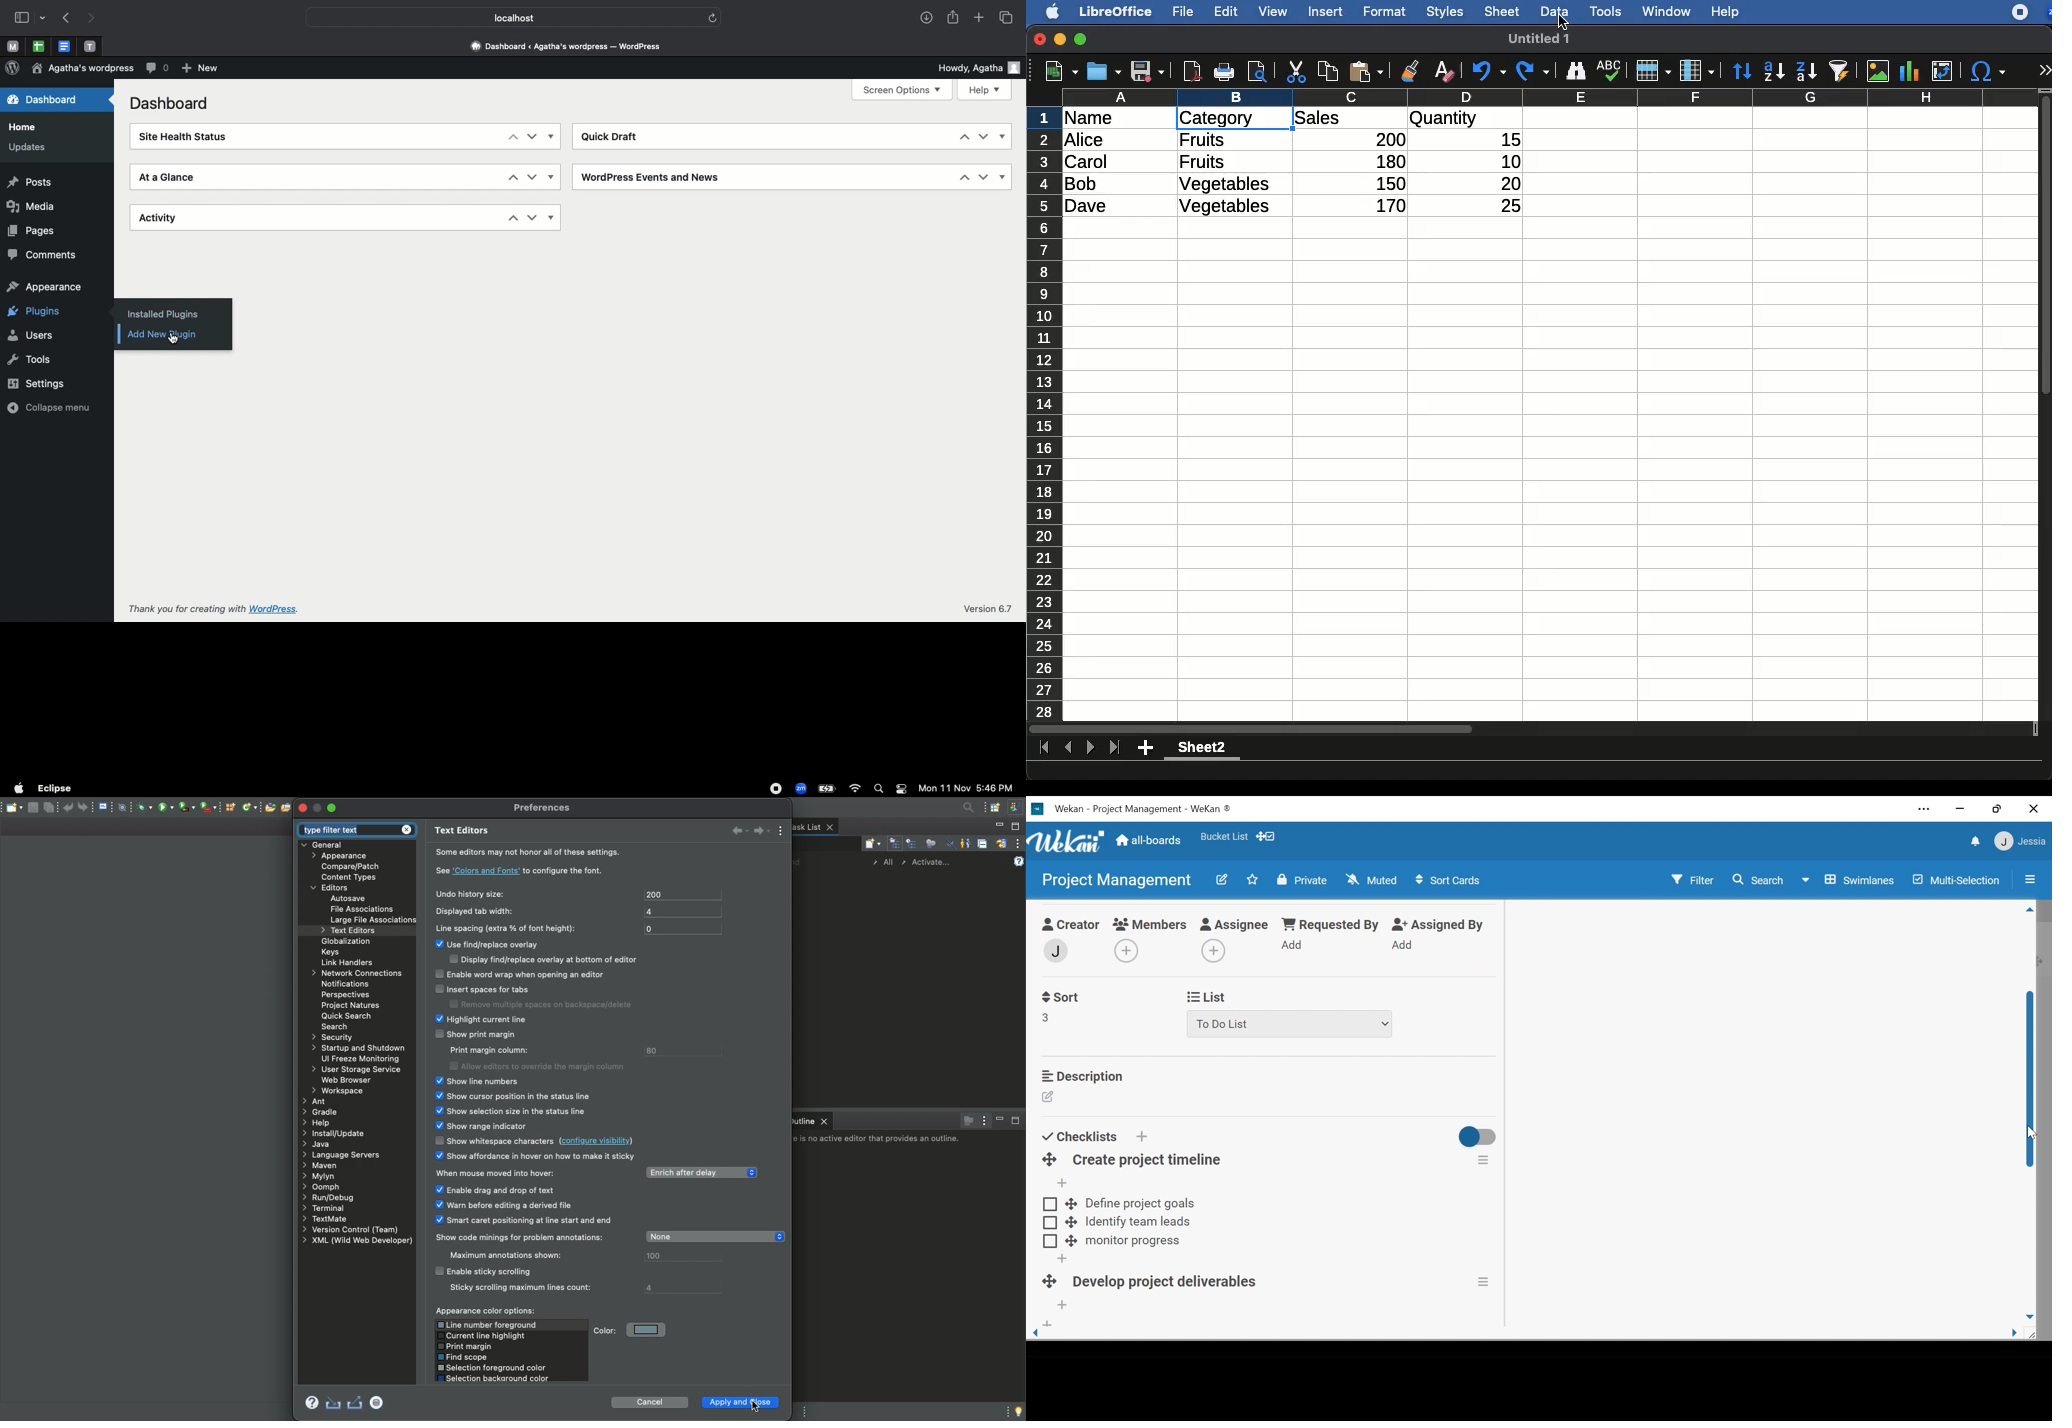 The height and width of the screenshot is (1428, 2072). Describe the element at coordinates (1006, 807) in the screenshot. I see `New window` at that location.